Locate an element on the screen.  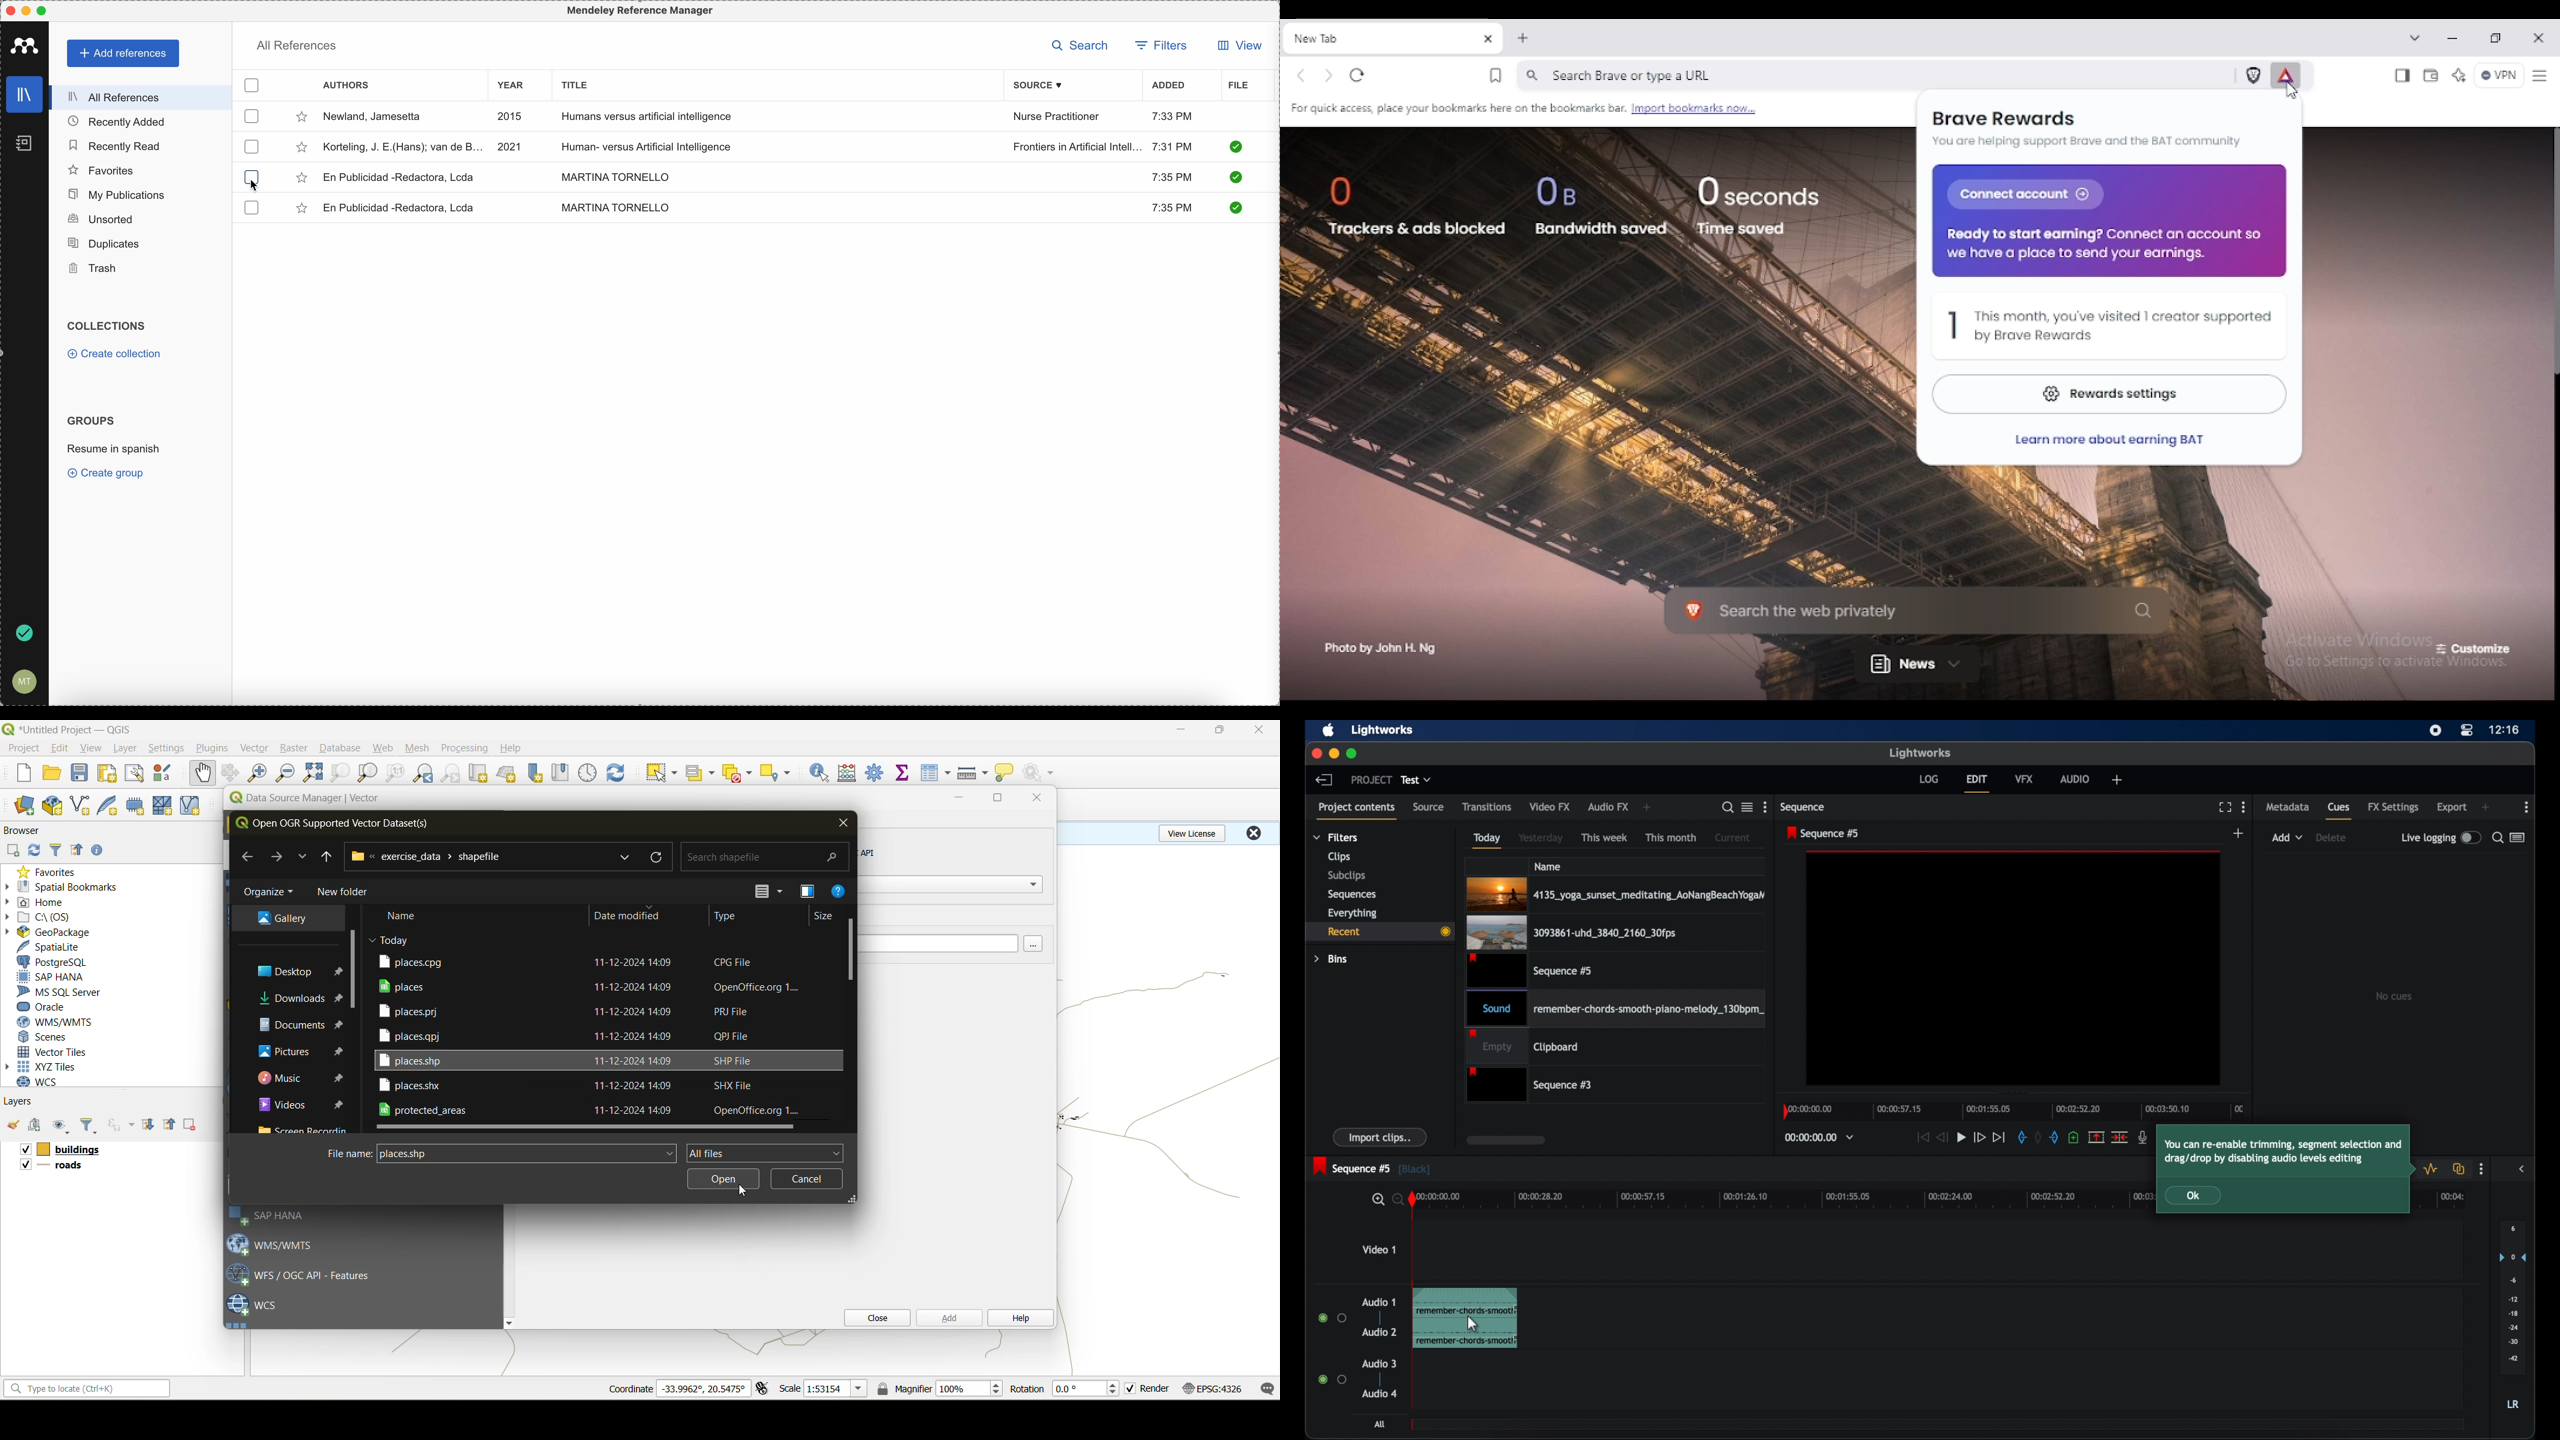
video fx is located at coordinates (1549, 807).